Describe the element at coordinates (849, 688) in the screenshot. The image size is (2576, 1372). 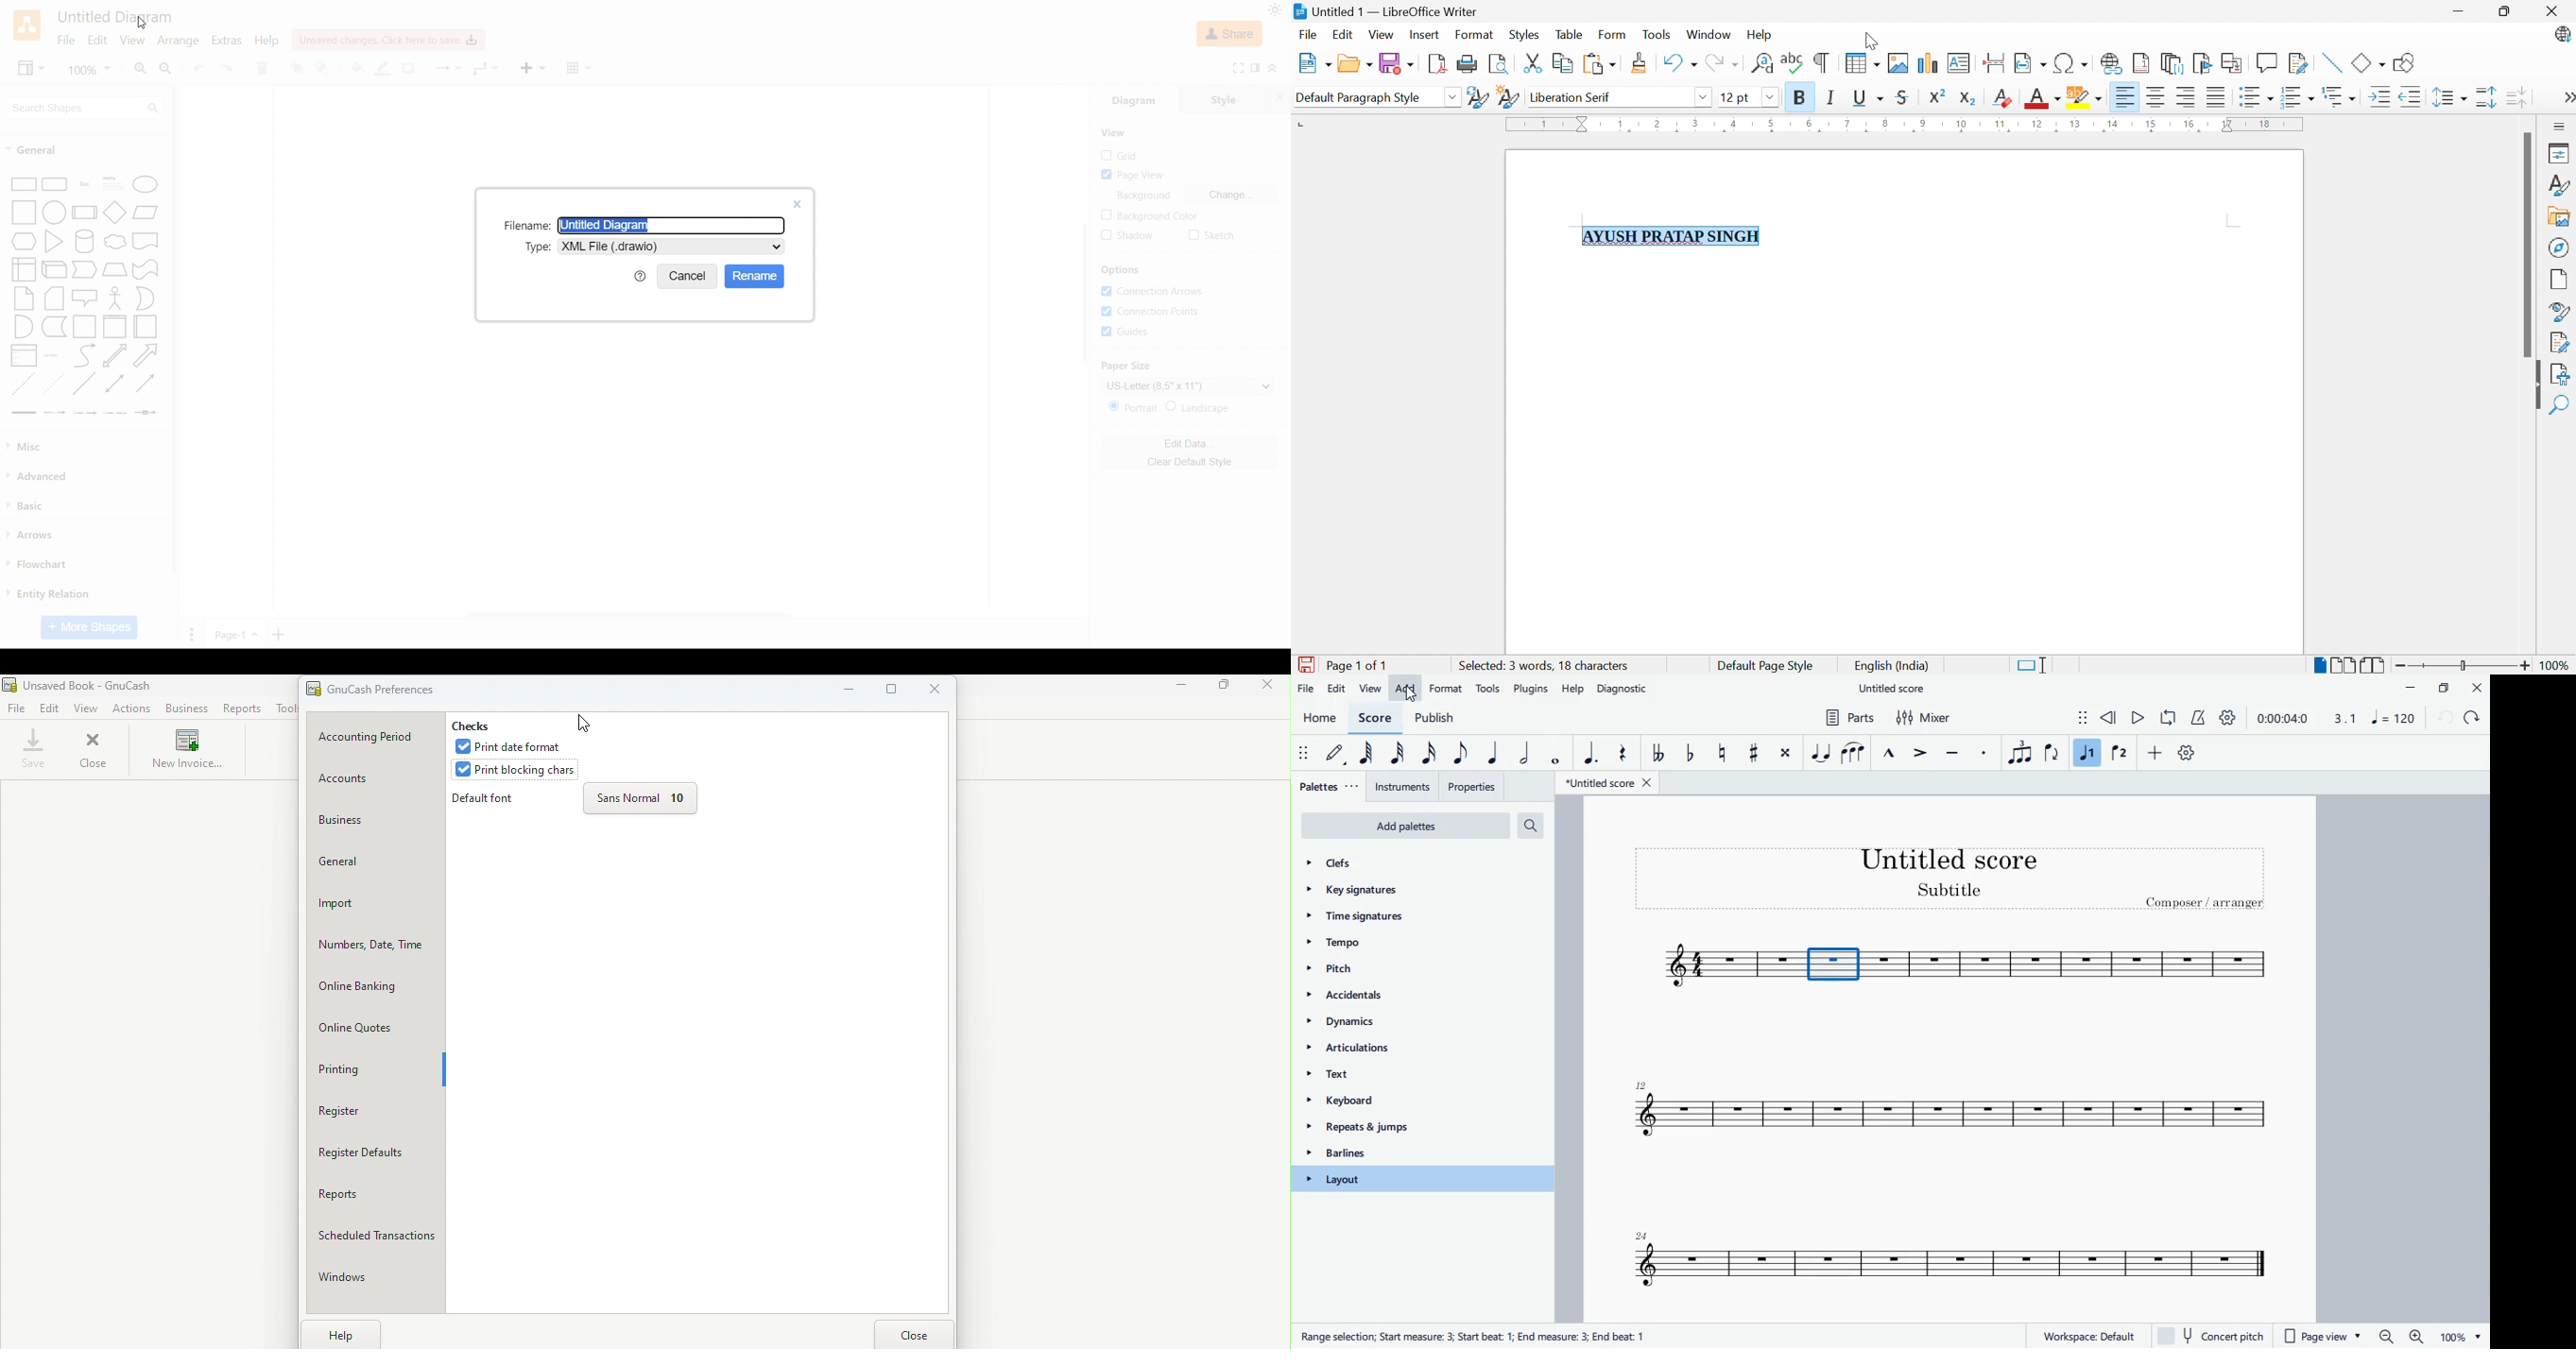
I see `Minimize` at that location.